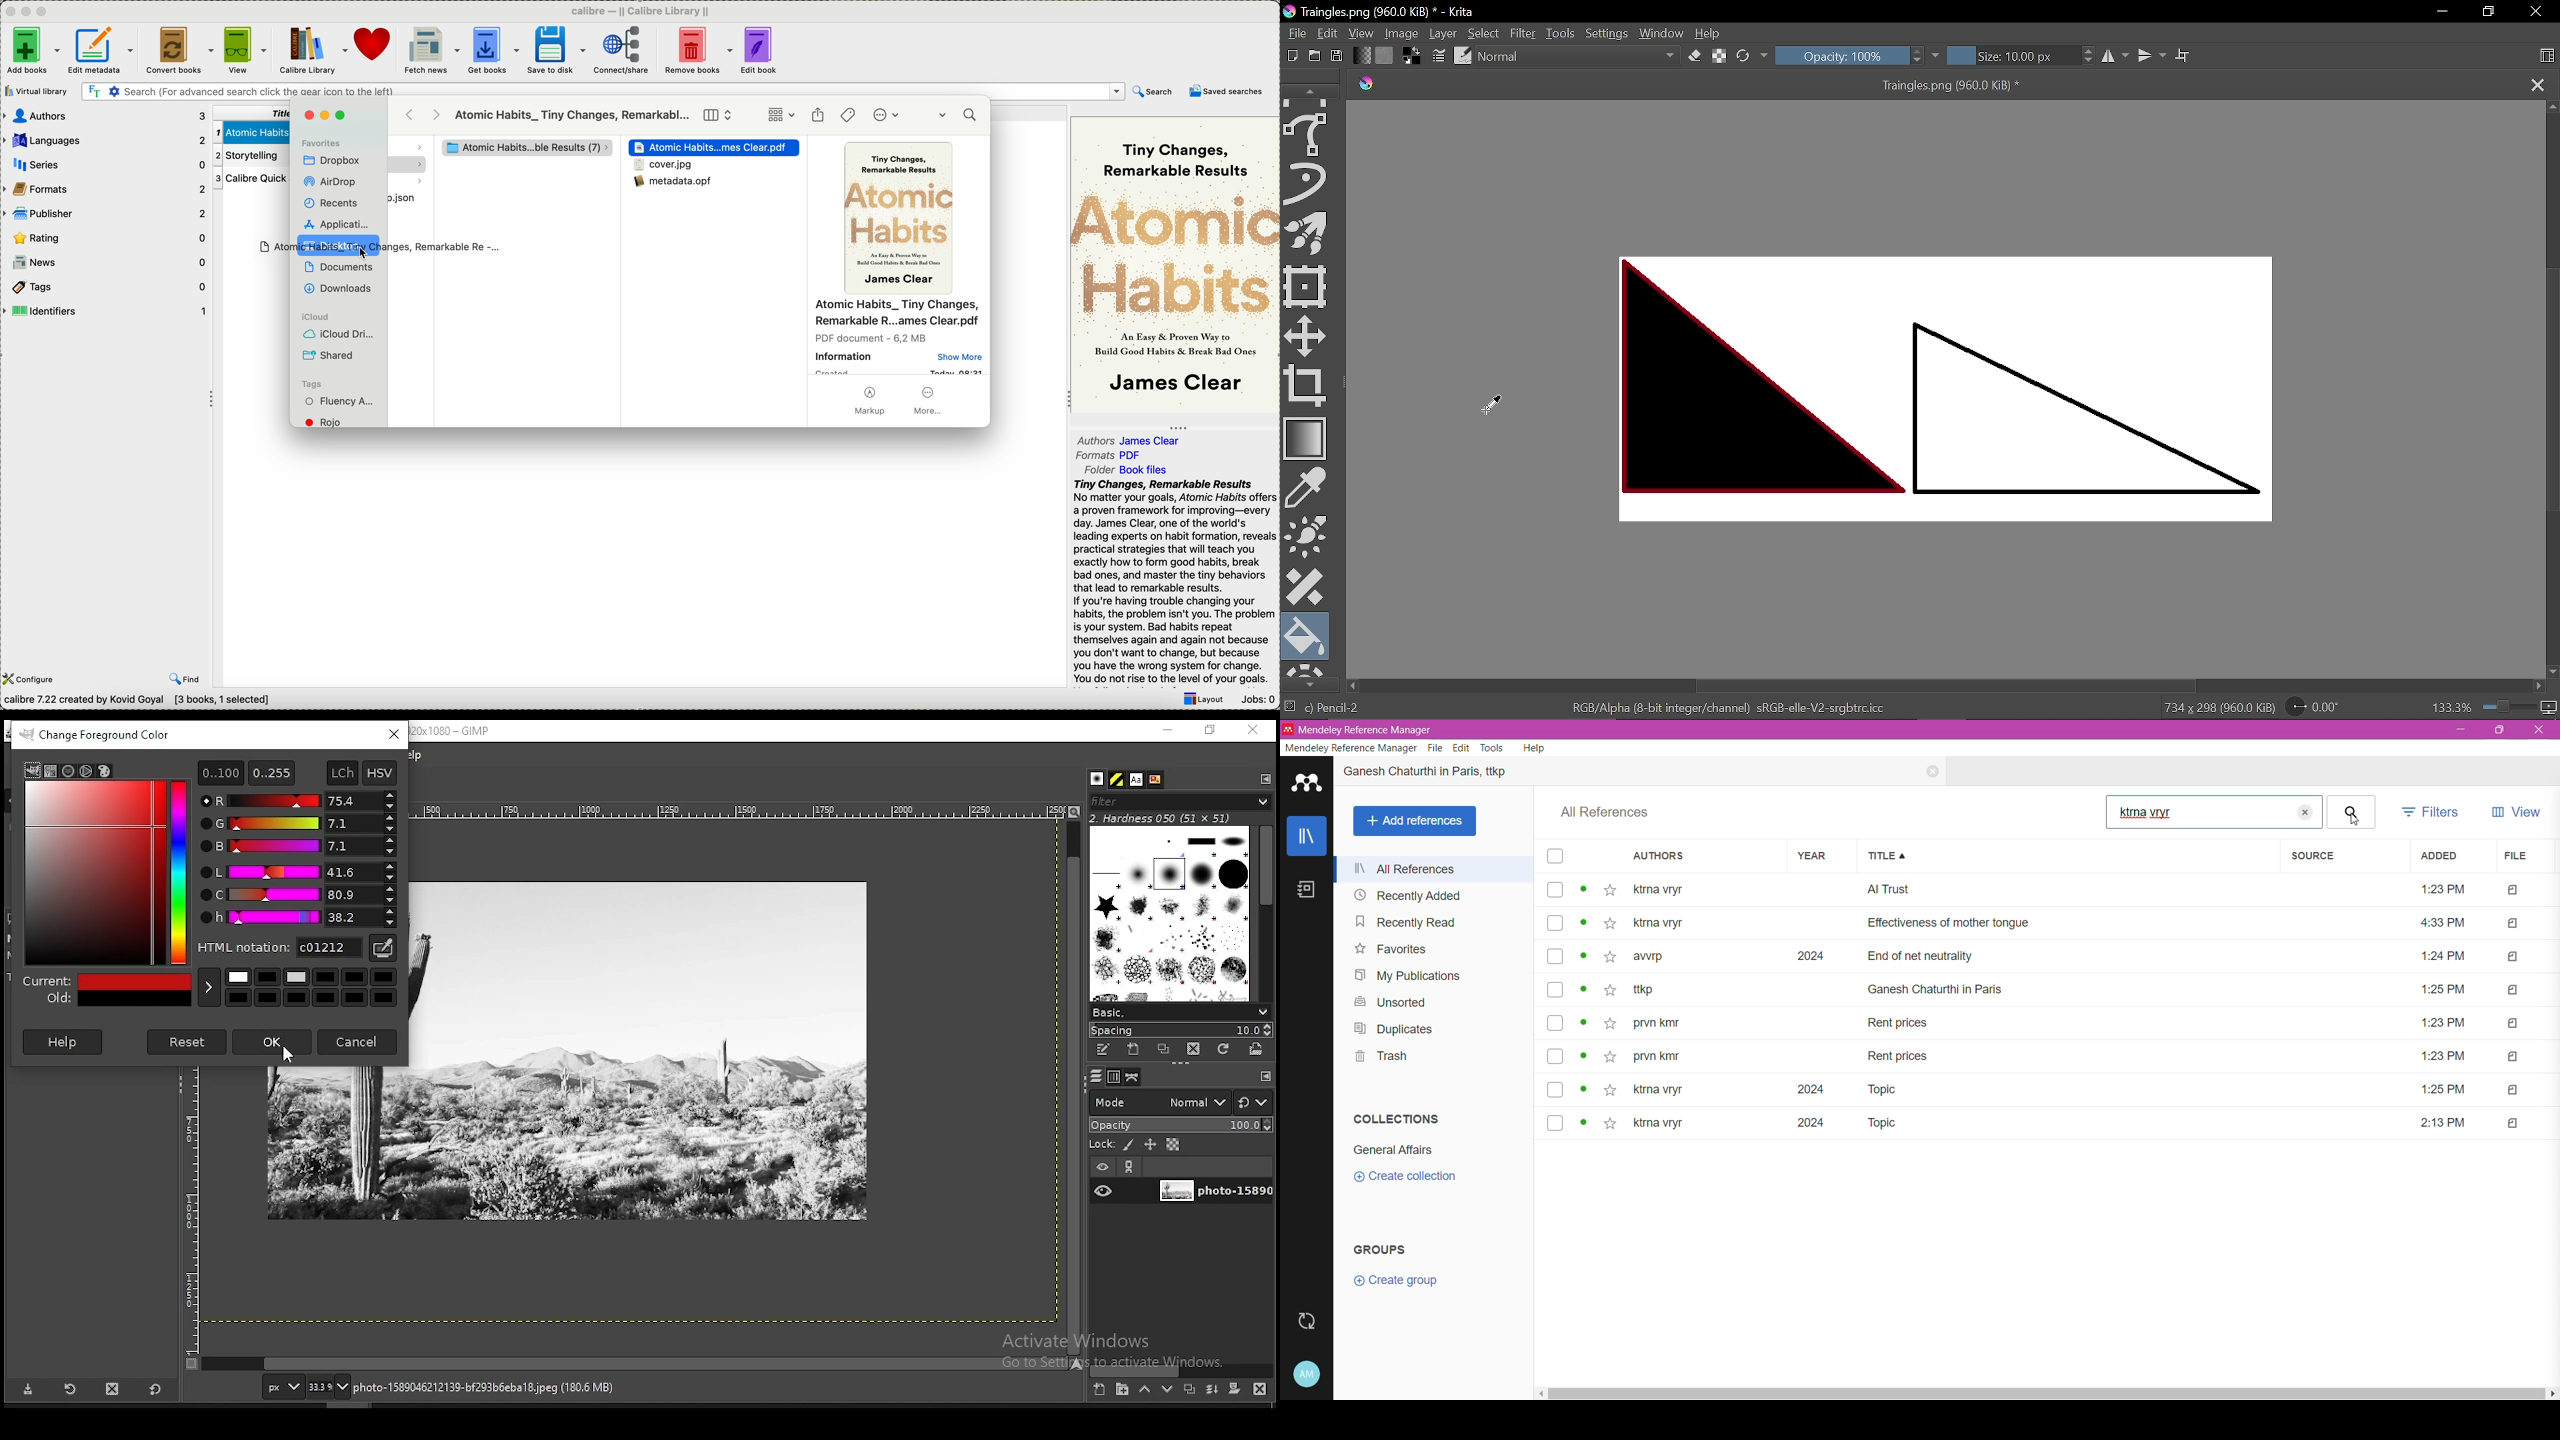  I want to click on Close, so click(2538, 729).